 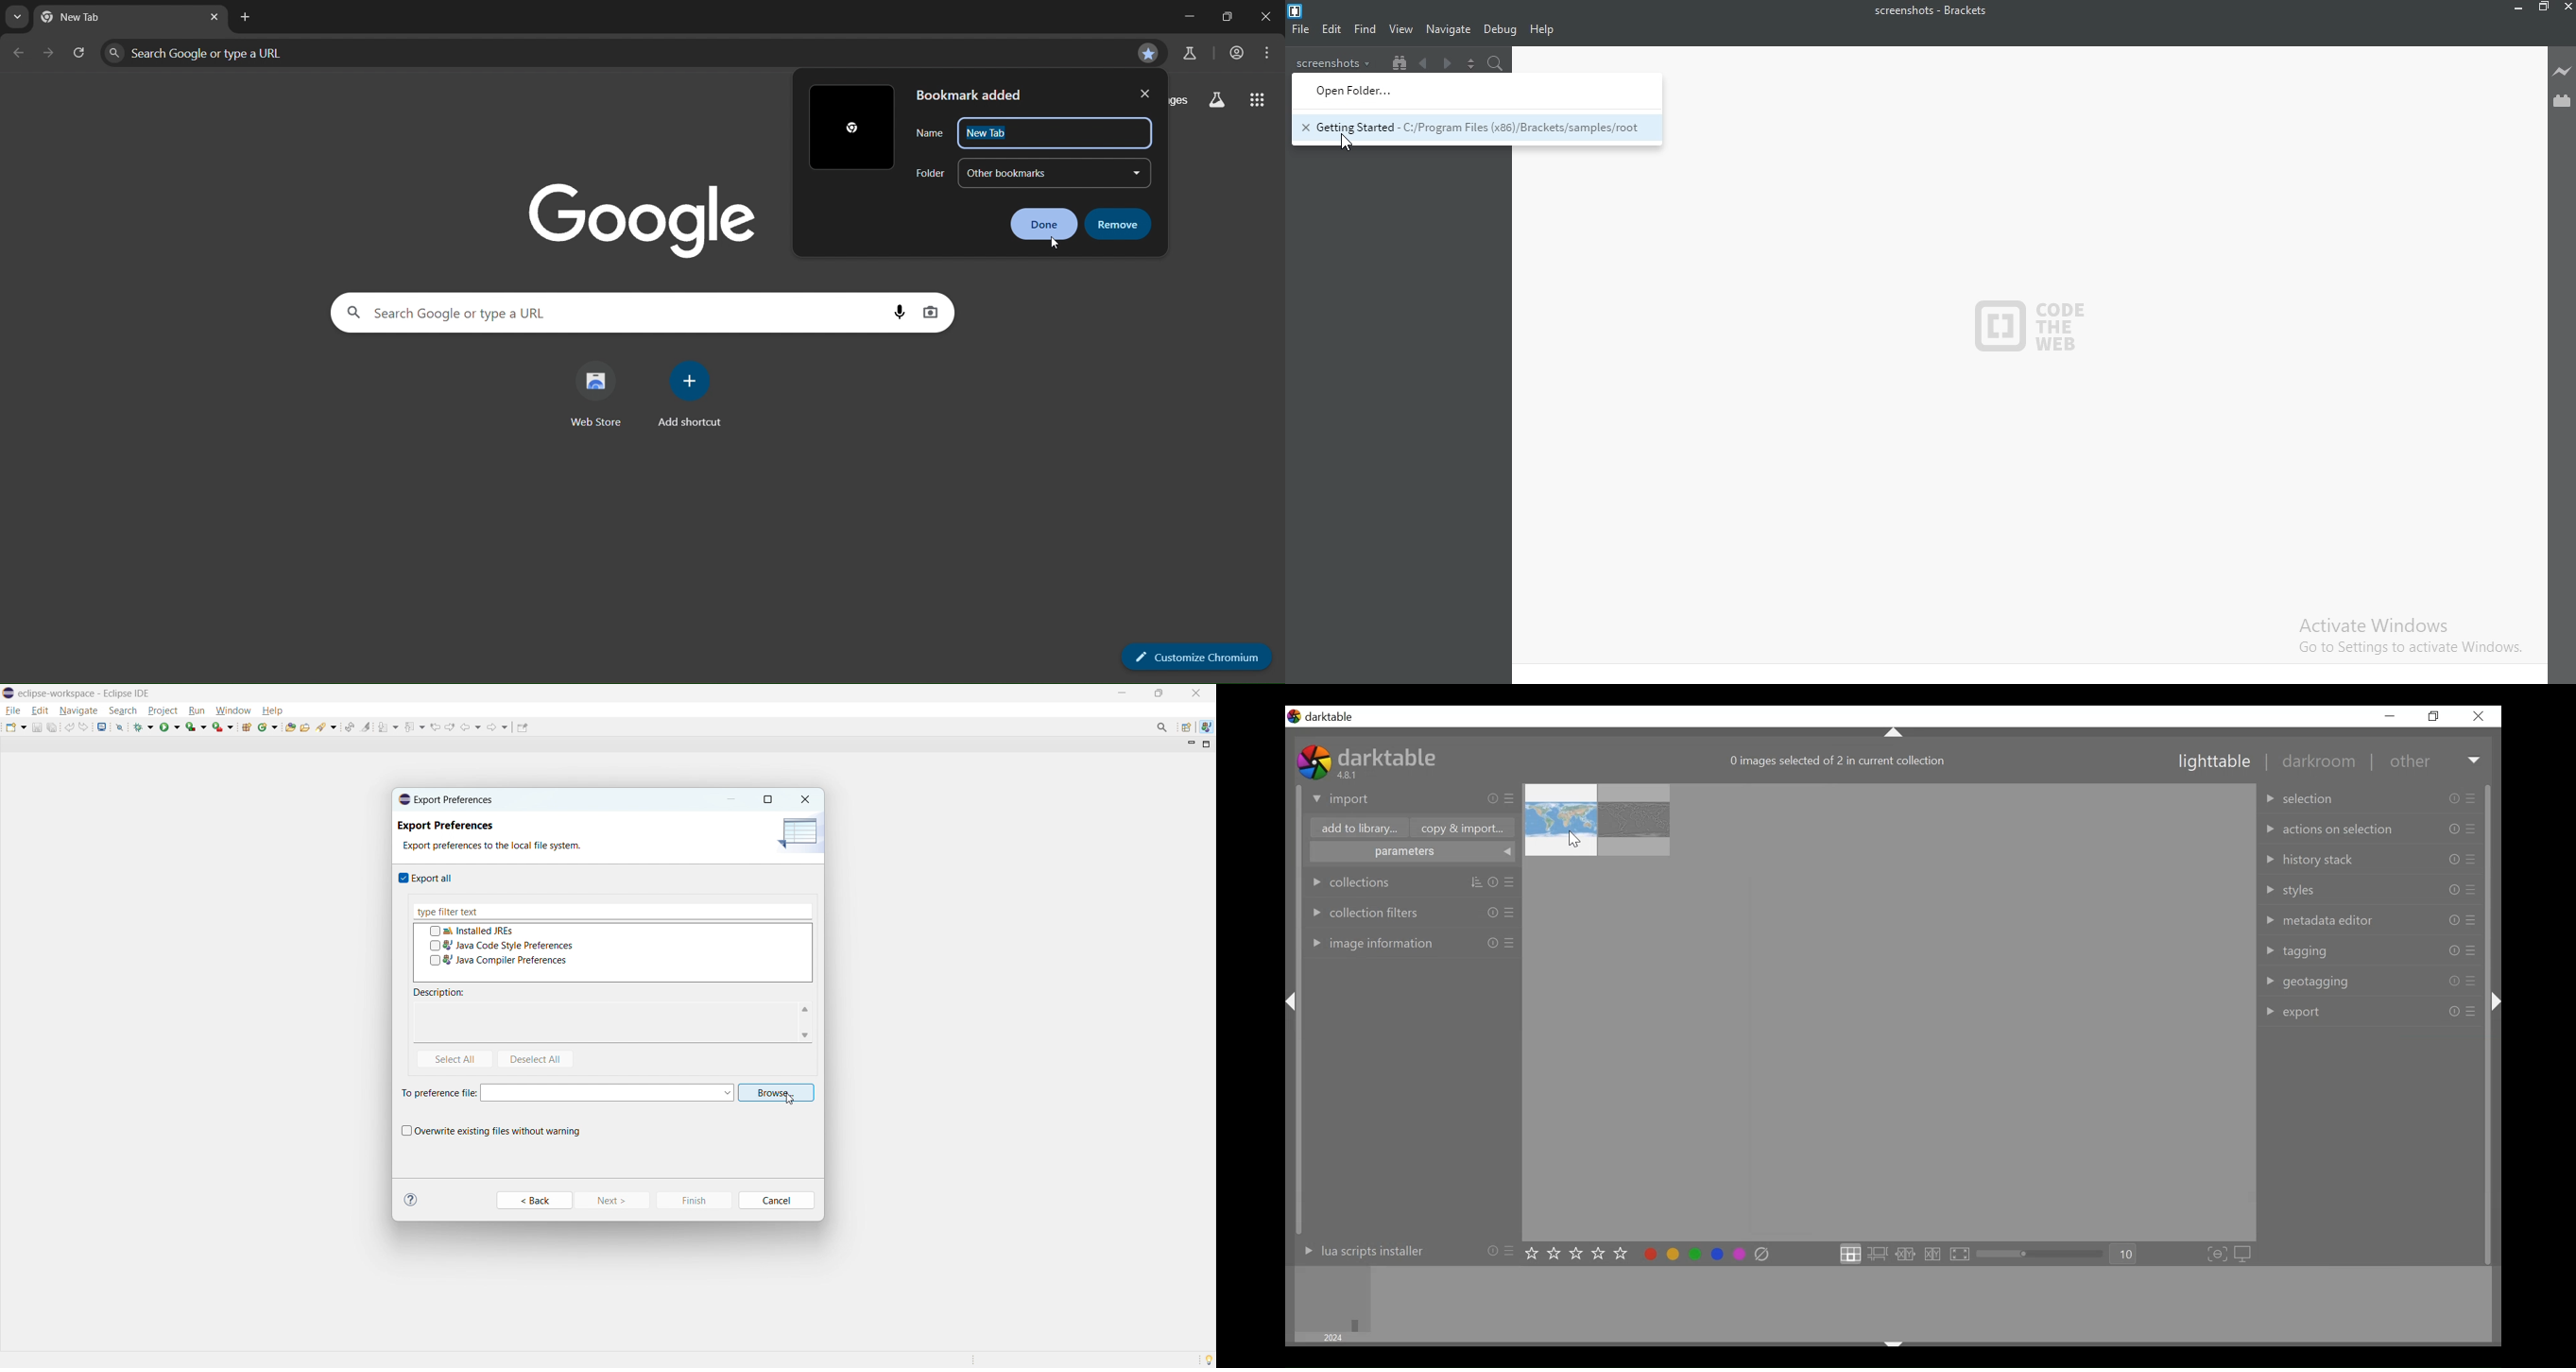 What do you see at coordinates (931, 173) in the screenshot?
I see `folder` at bounding box center [931, 173].